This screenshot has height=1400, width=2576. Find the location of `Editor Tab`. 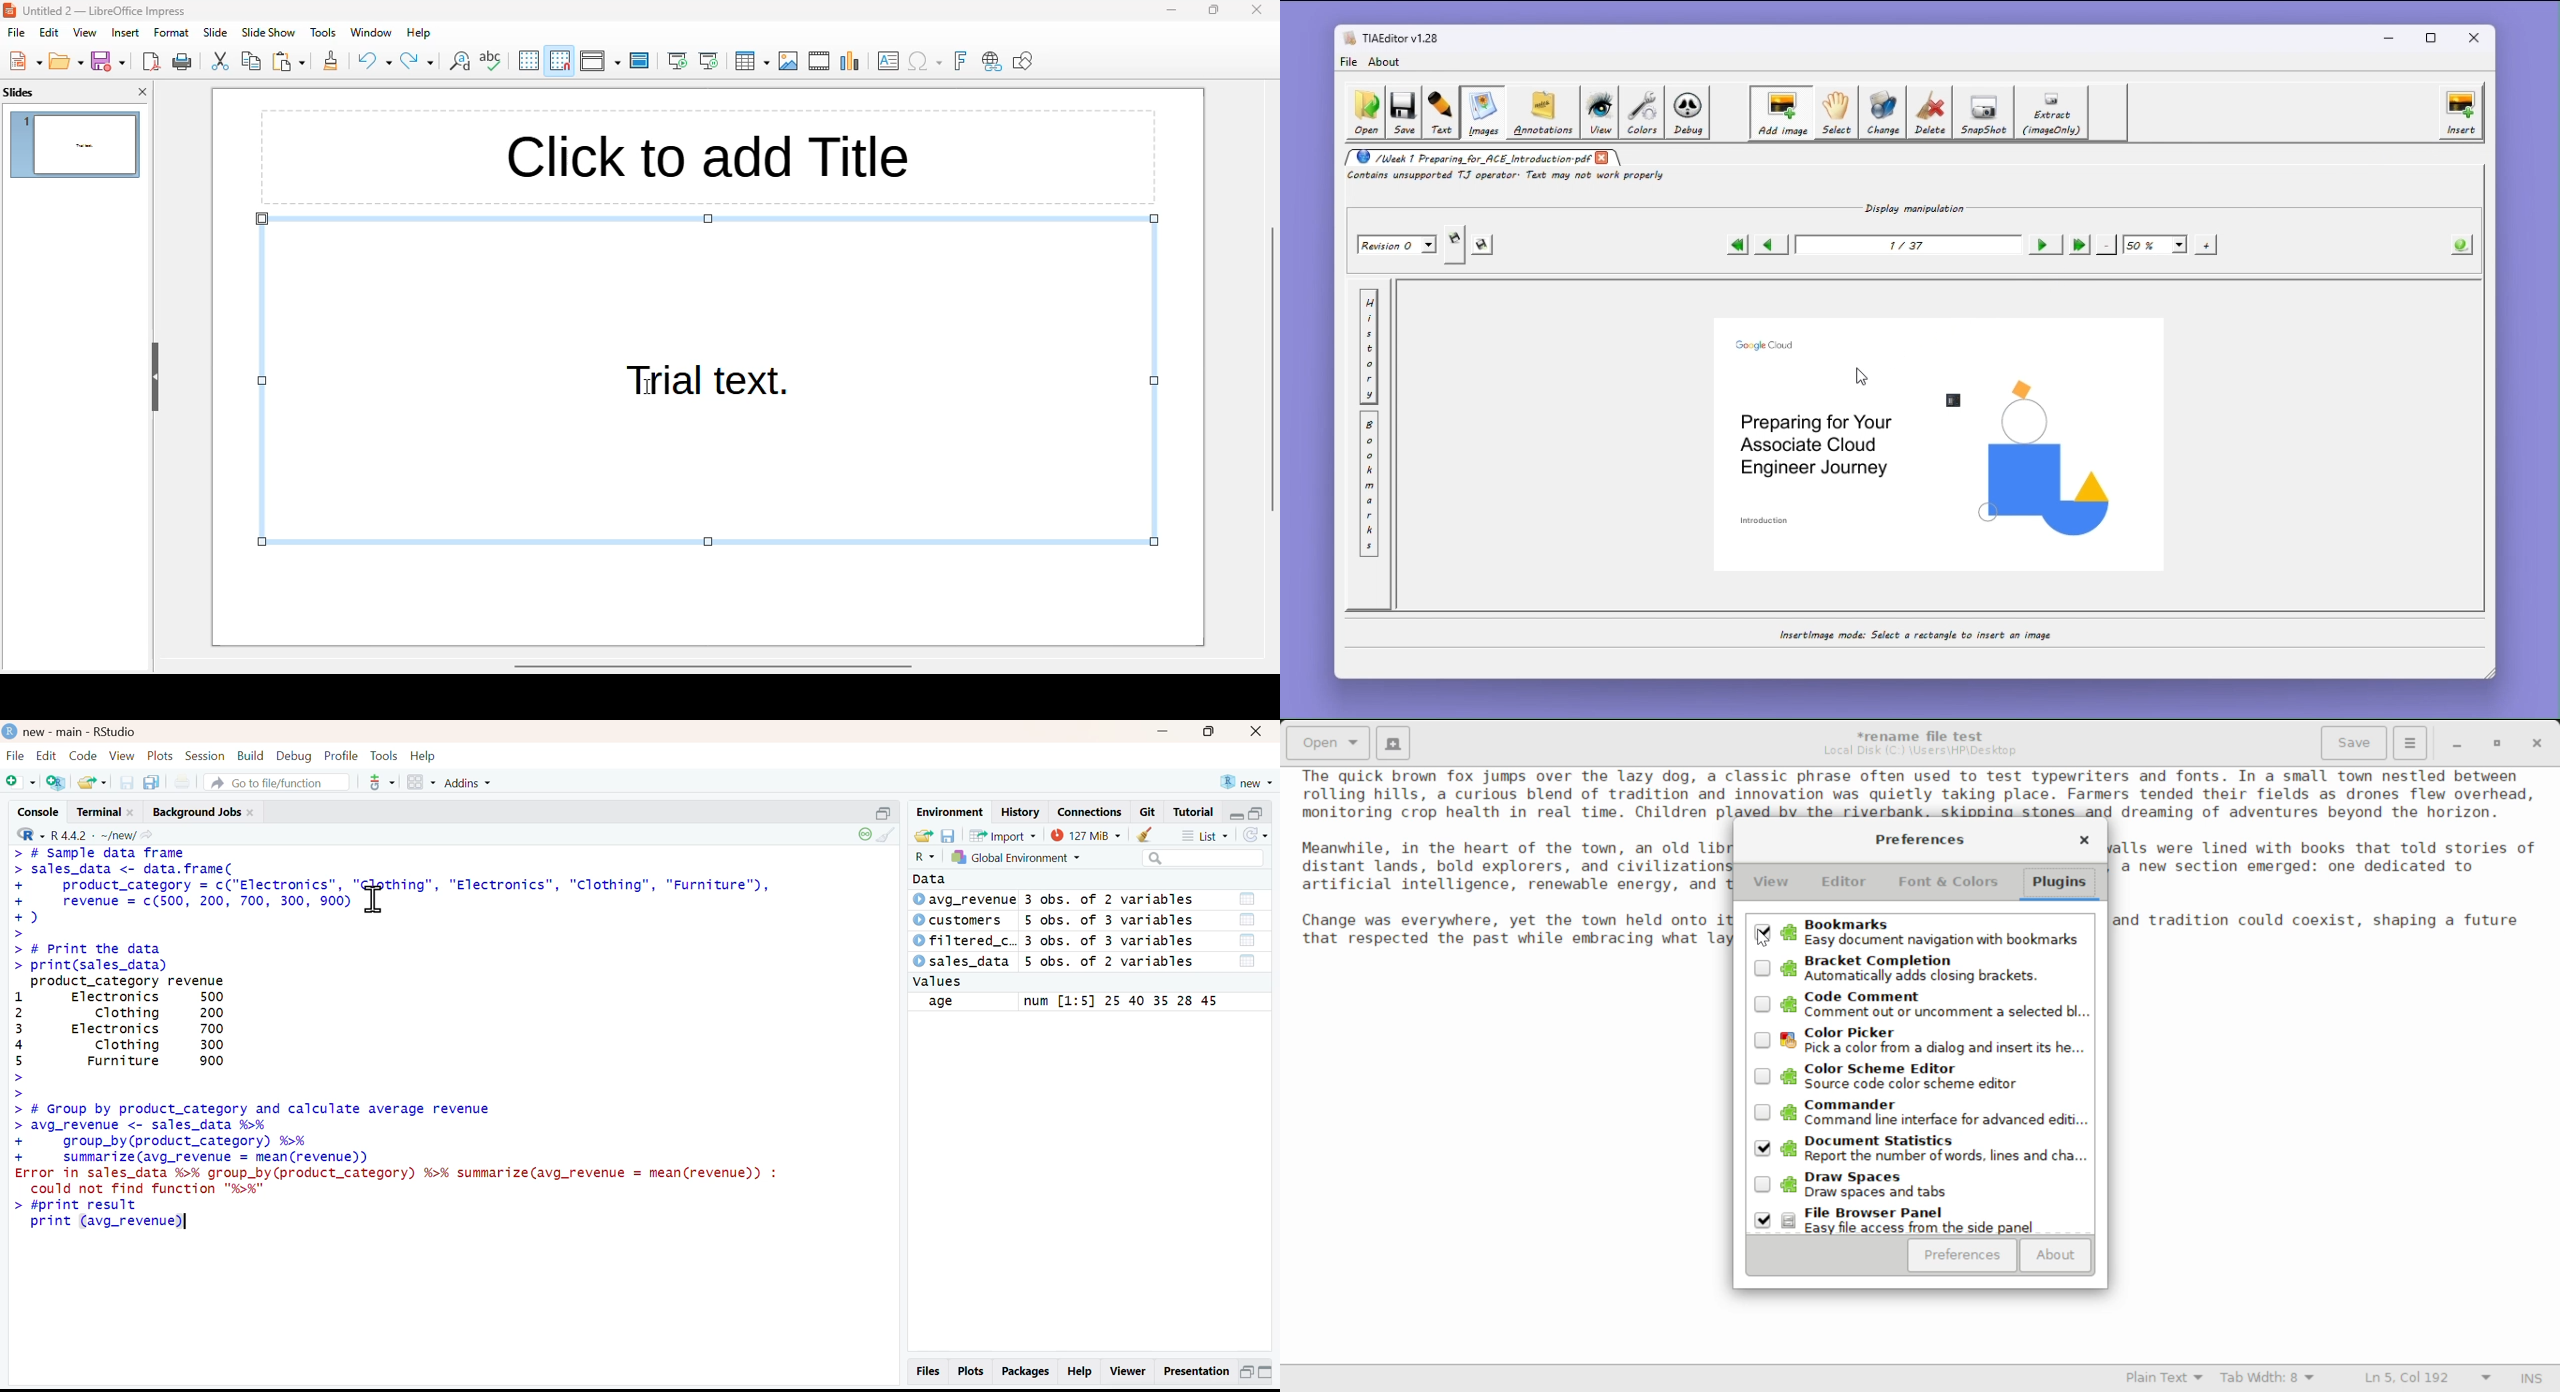

Editor Tab is located at coordinates (1847, 885).